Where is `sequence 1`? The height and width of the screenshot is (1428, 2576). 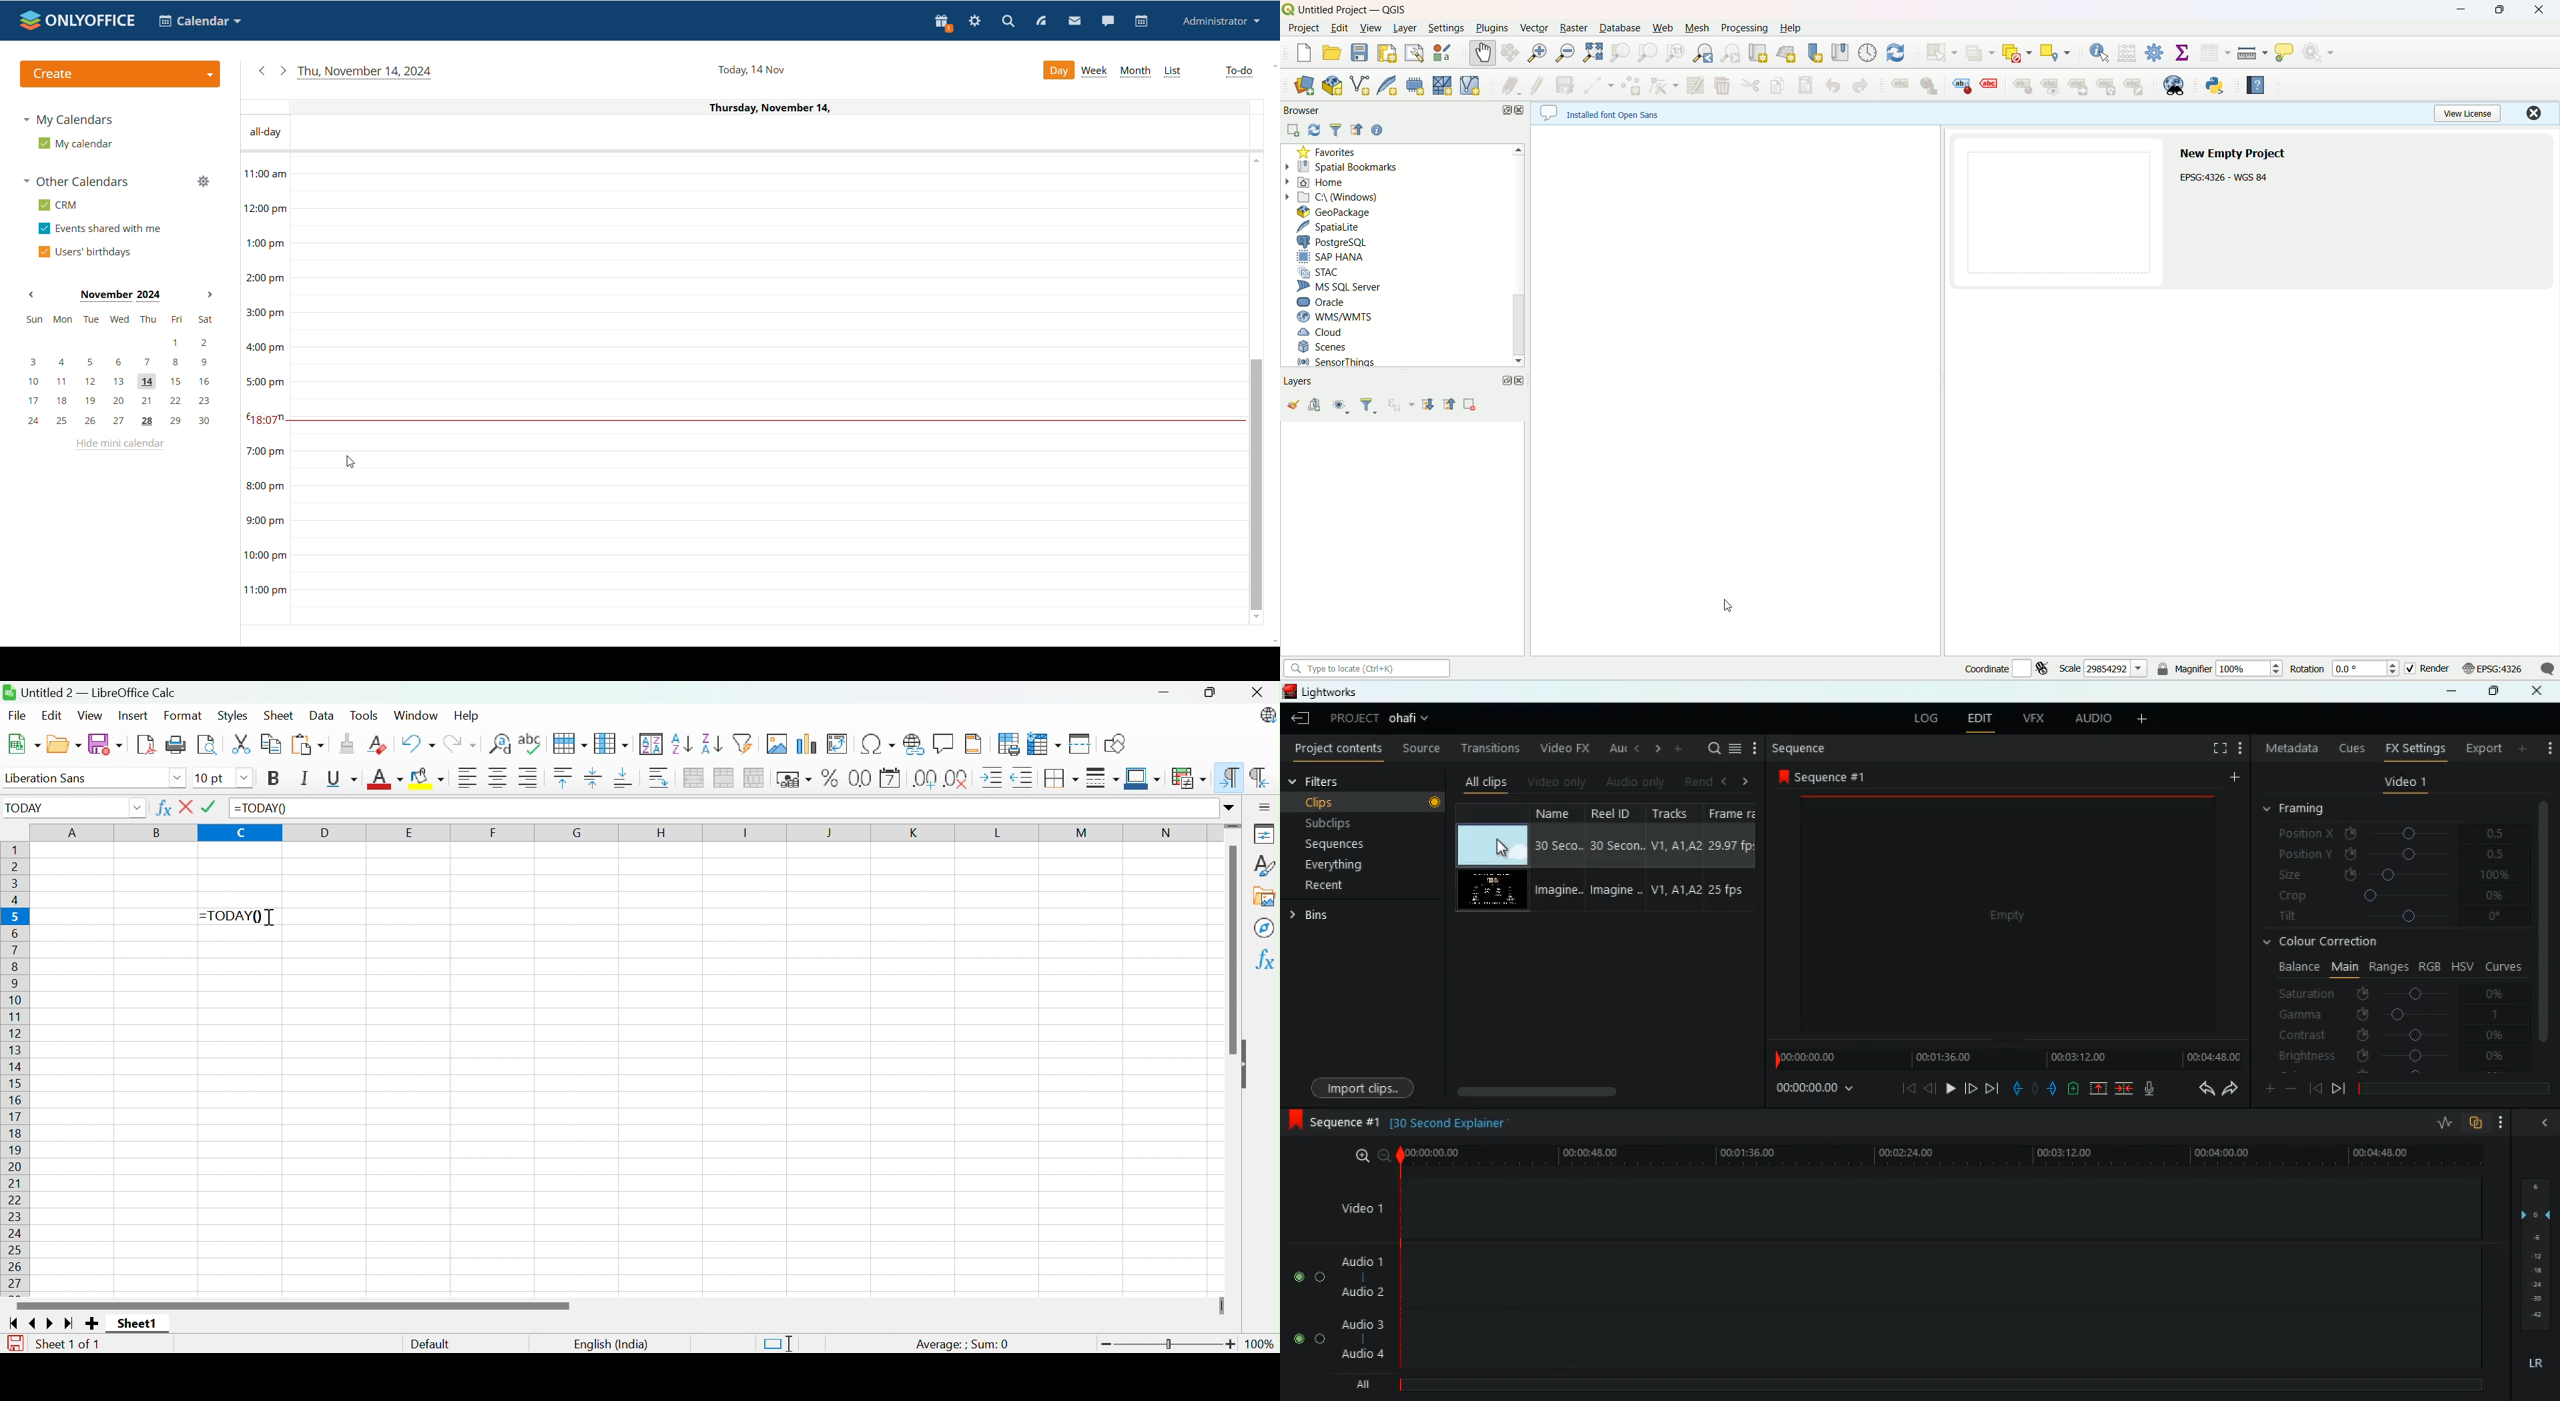
sequence 1 is located at coordinates (1331, 1120).